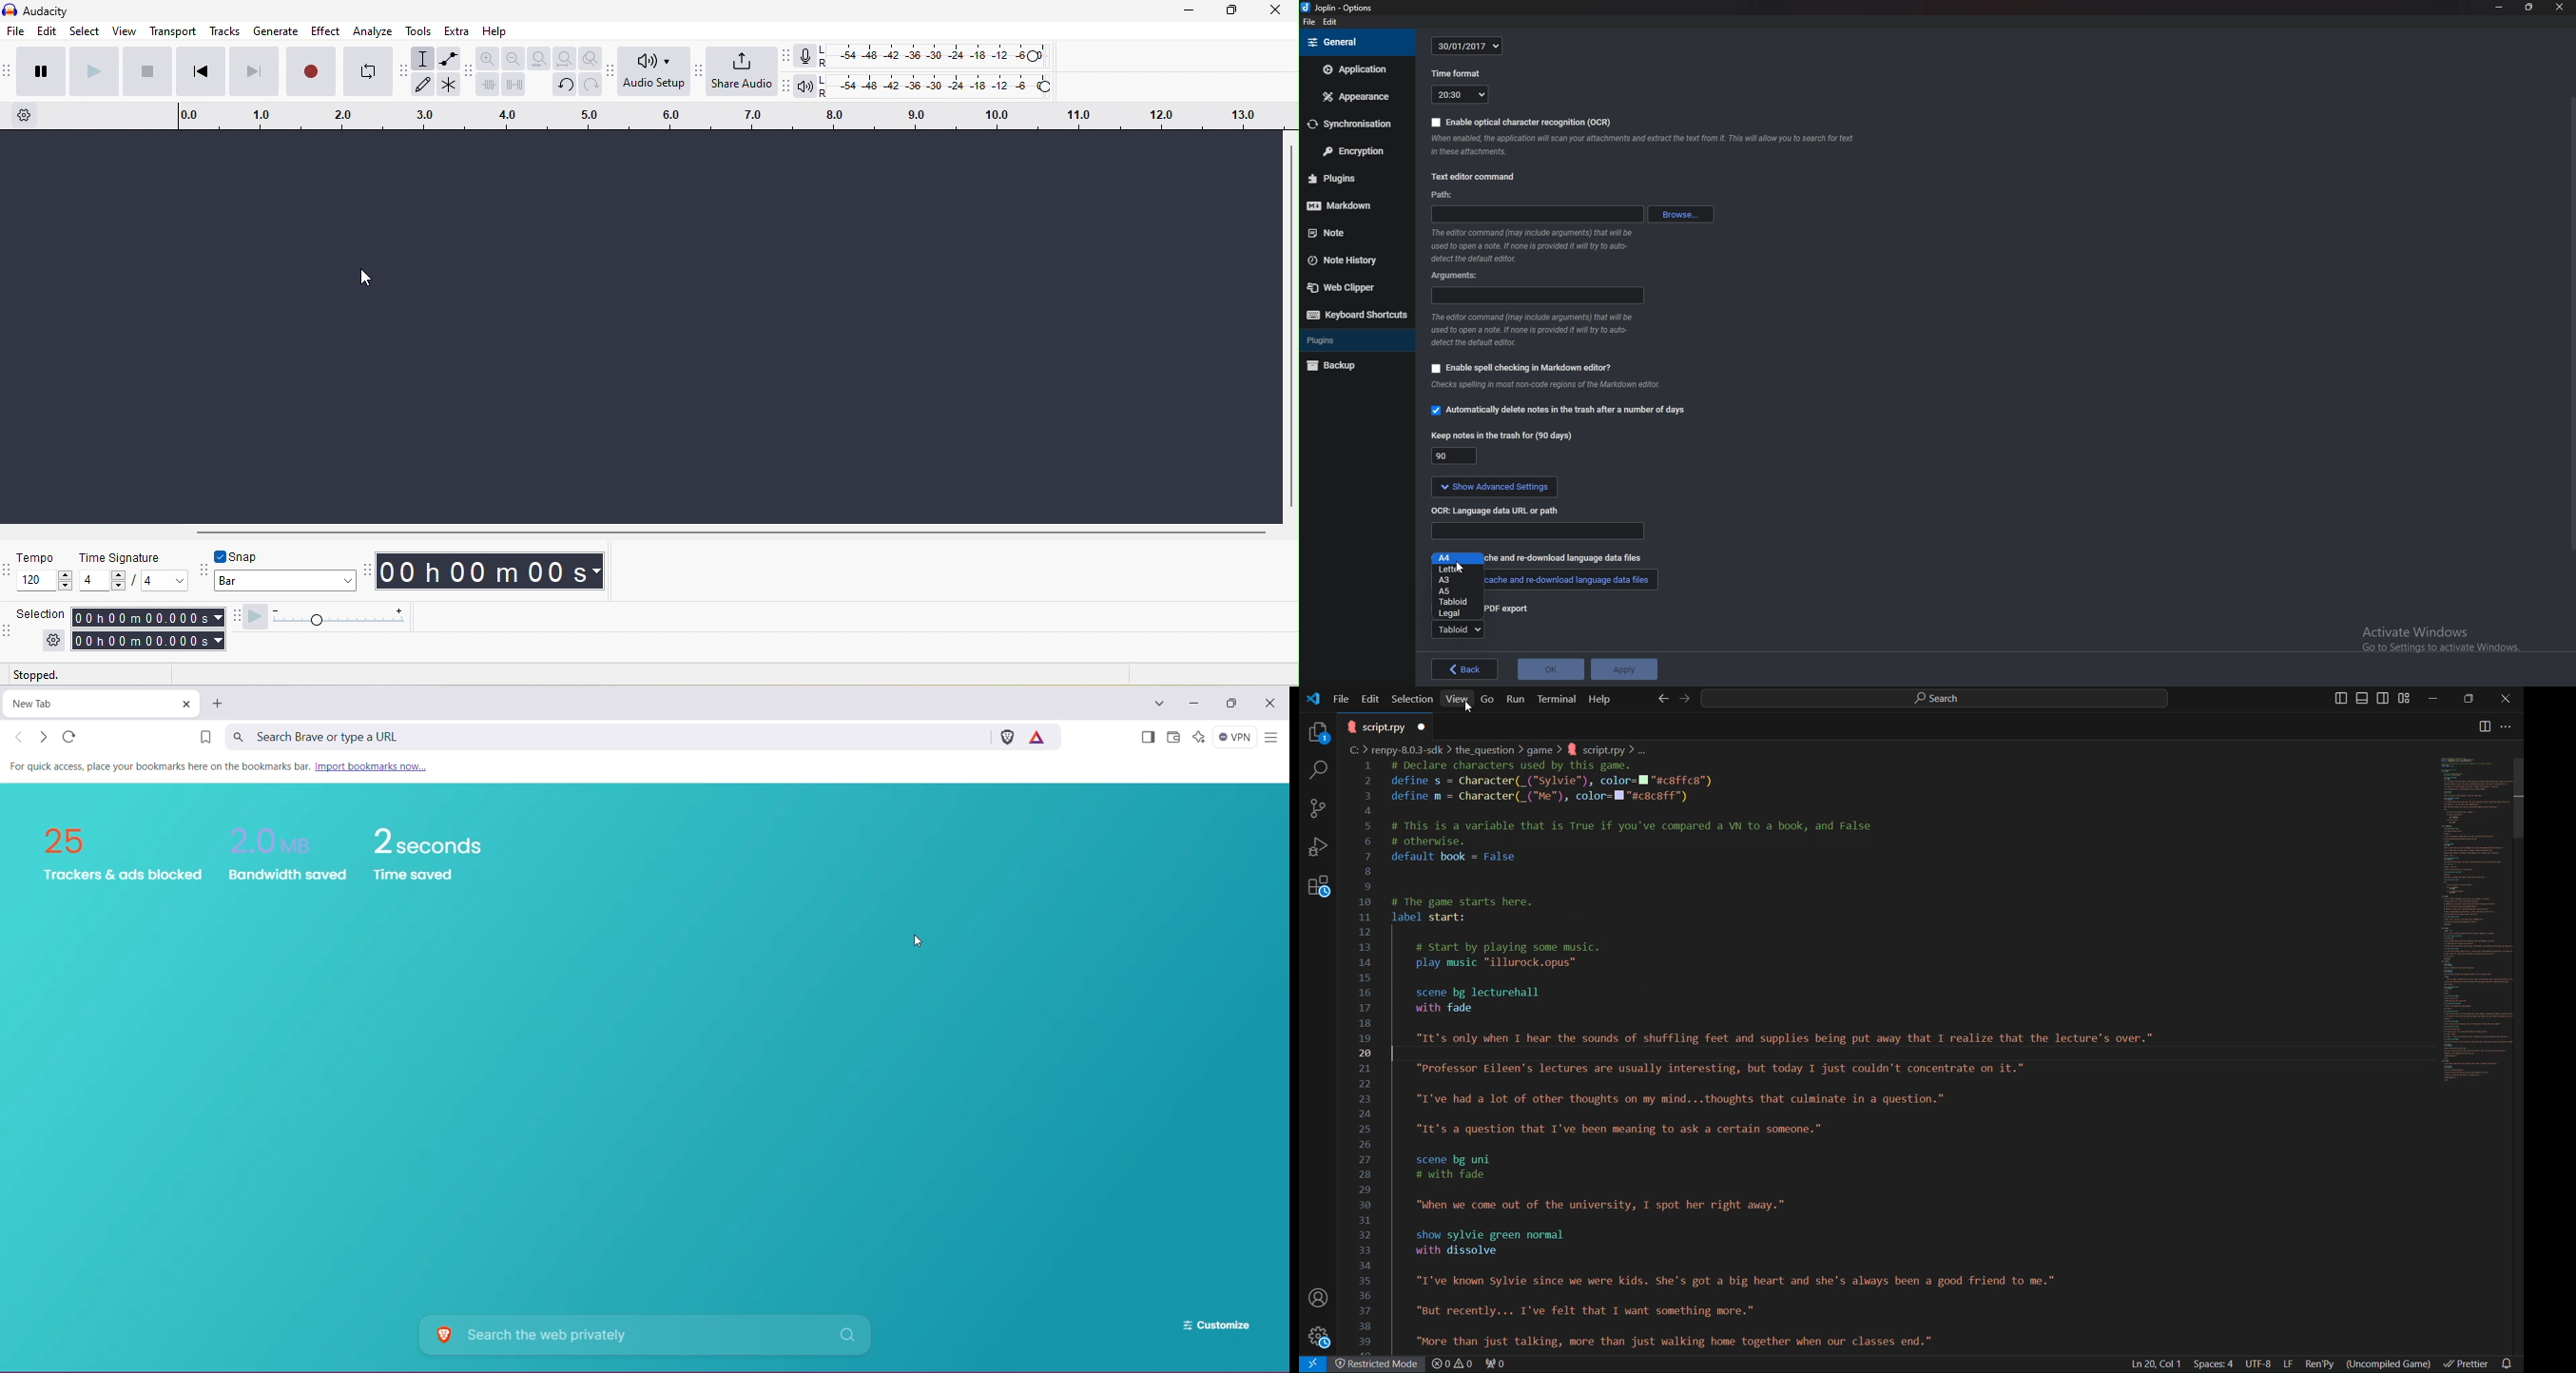  I want to click on trim audio outside selection, so click(487, 84).